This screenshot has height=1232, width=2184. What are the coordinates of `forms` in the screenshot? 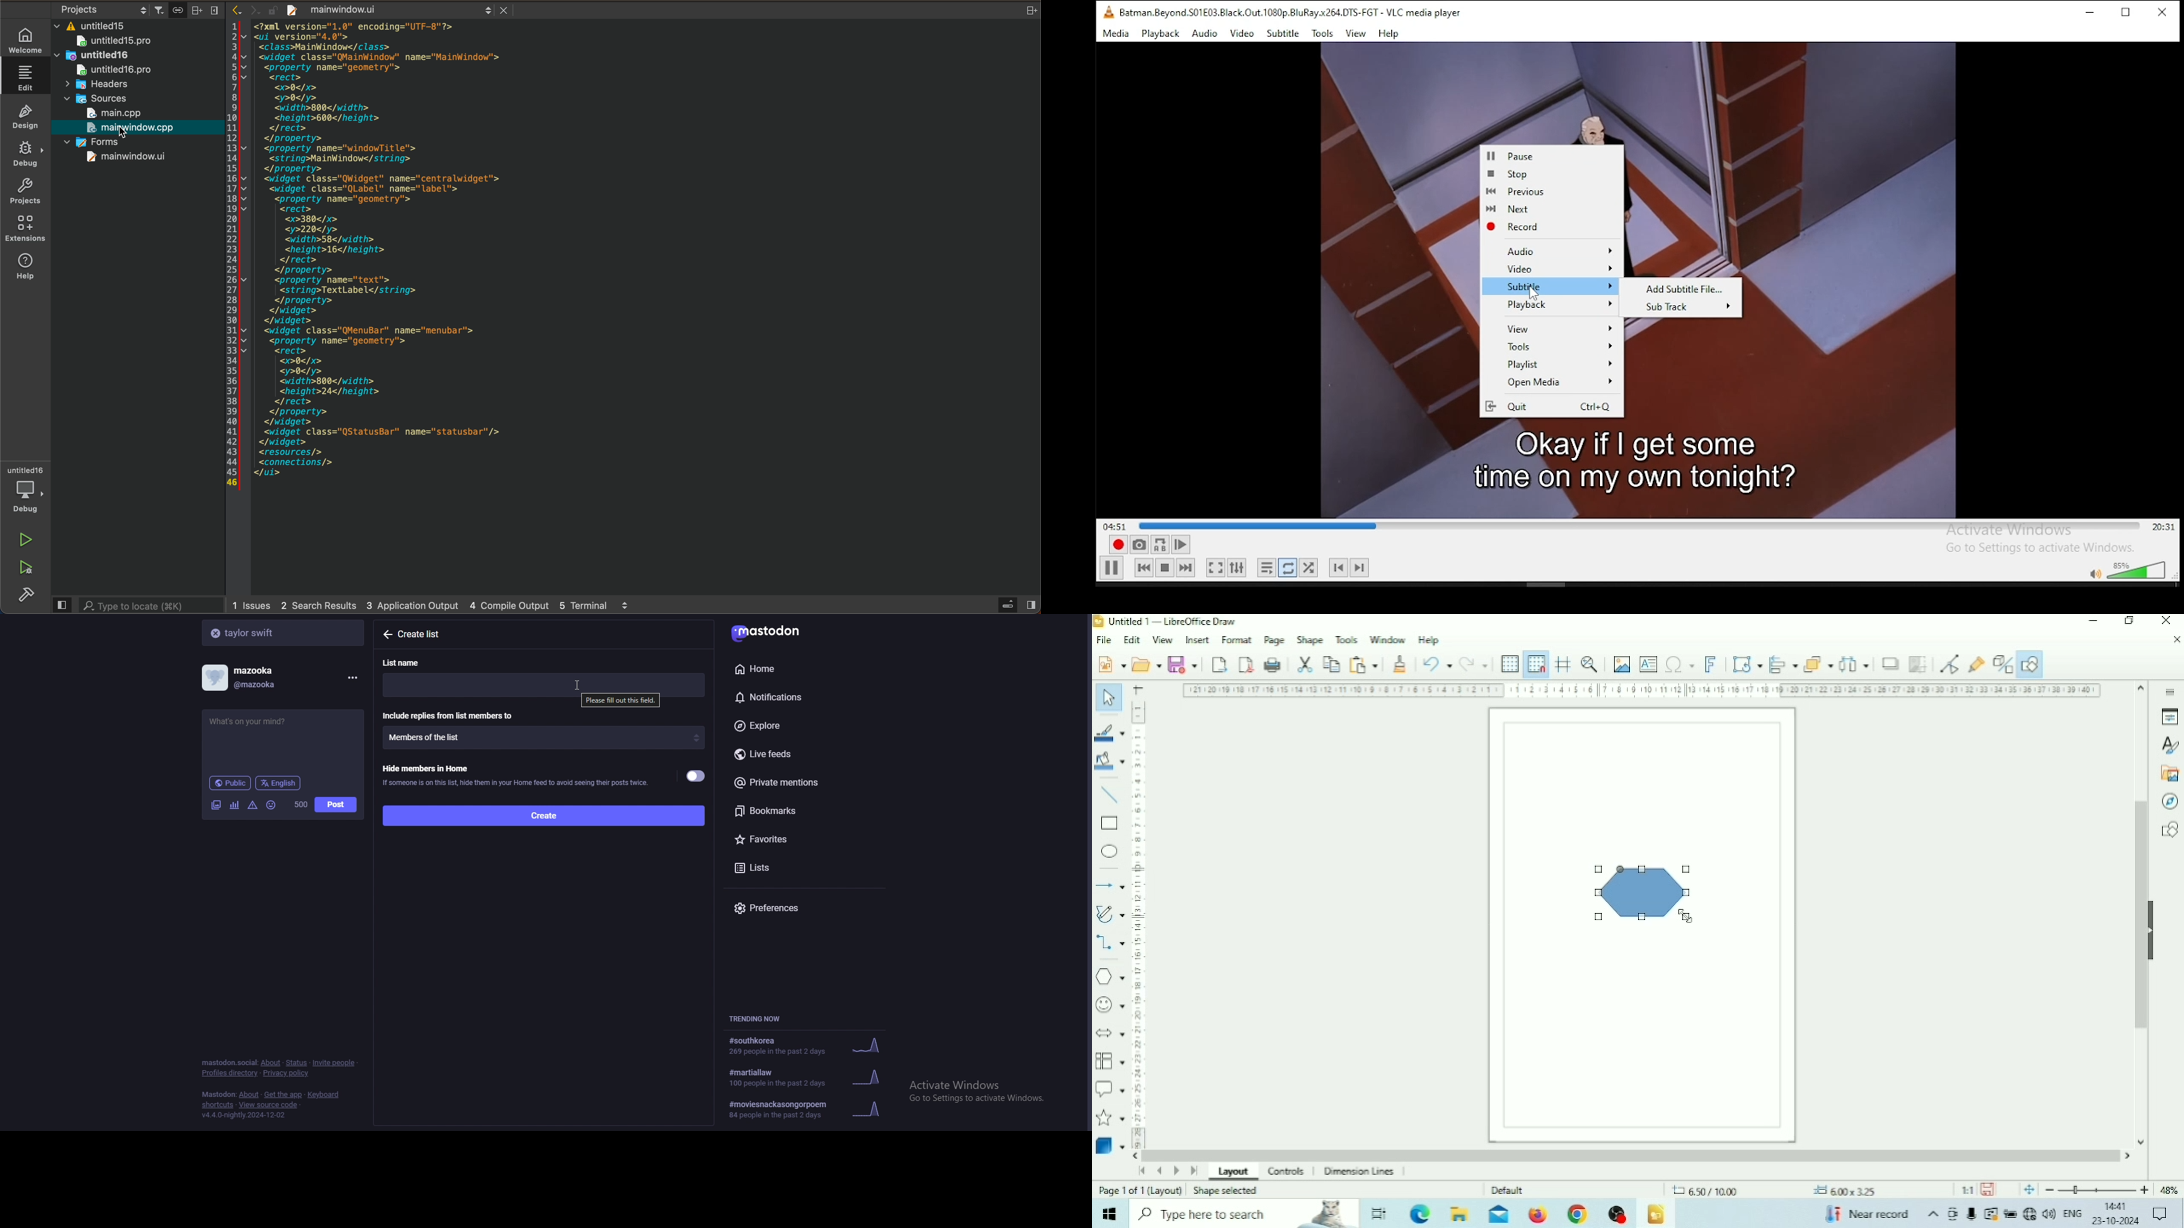 It's located at (130, 144).